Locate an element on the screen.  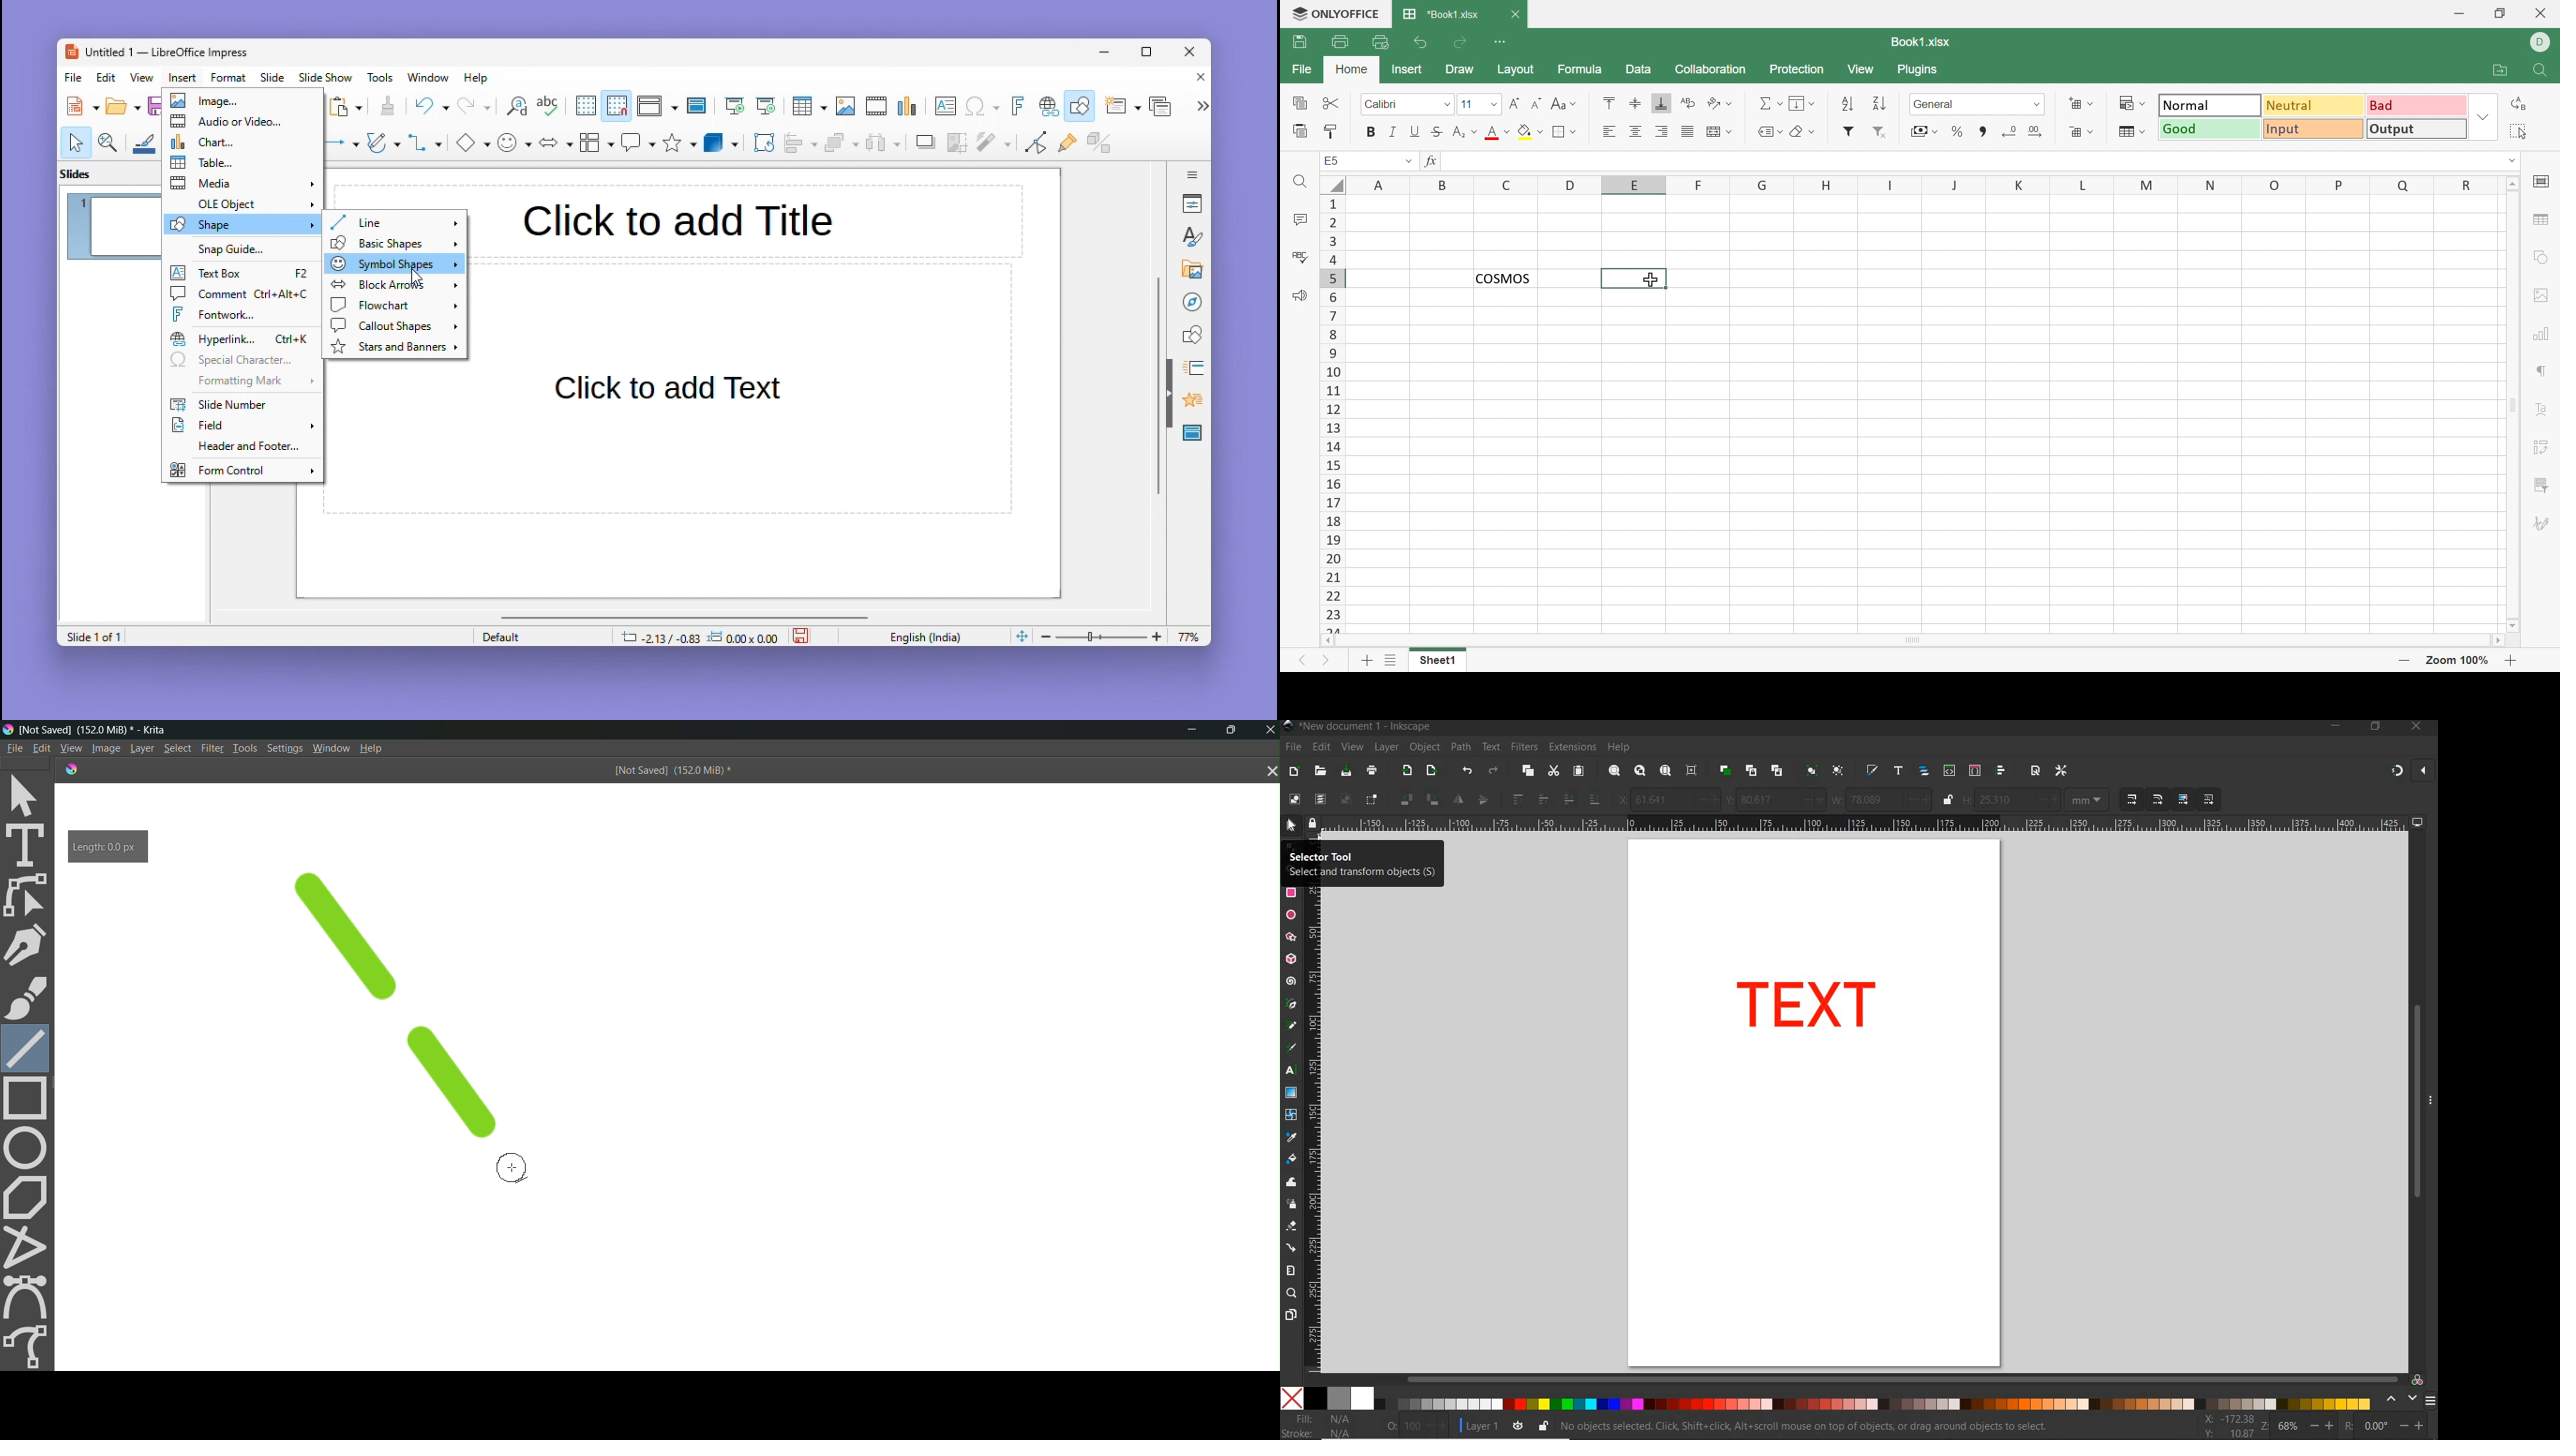
Image is located at coordinates (845, 107).